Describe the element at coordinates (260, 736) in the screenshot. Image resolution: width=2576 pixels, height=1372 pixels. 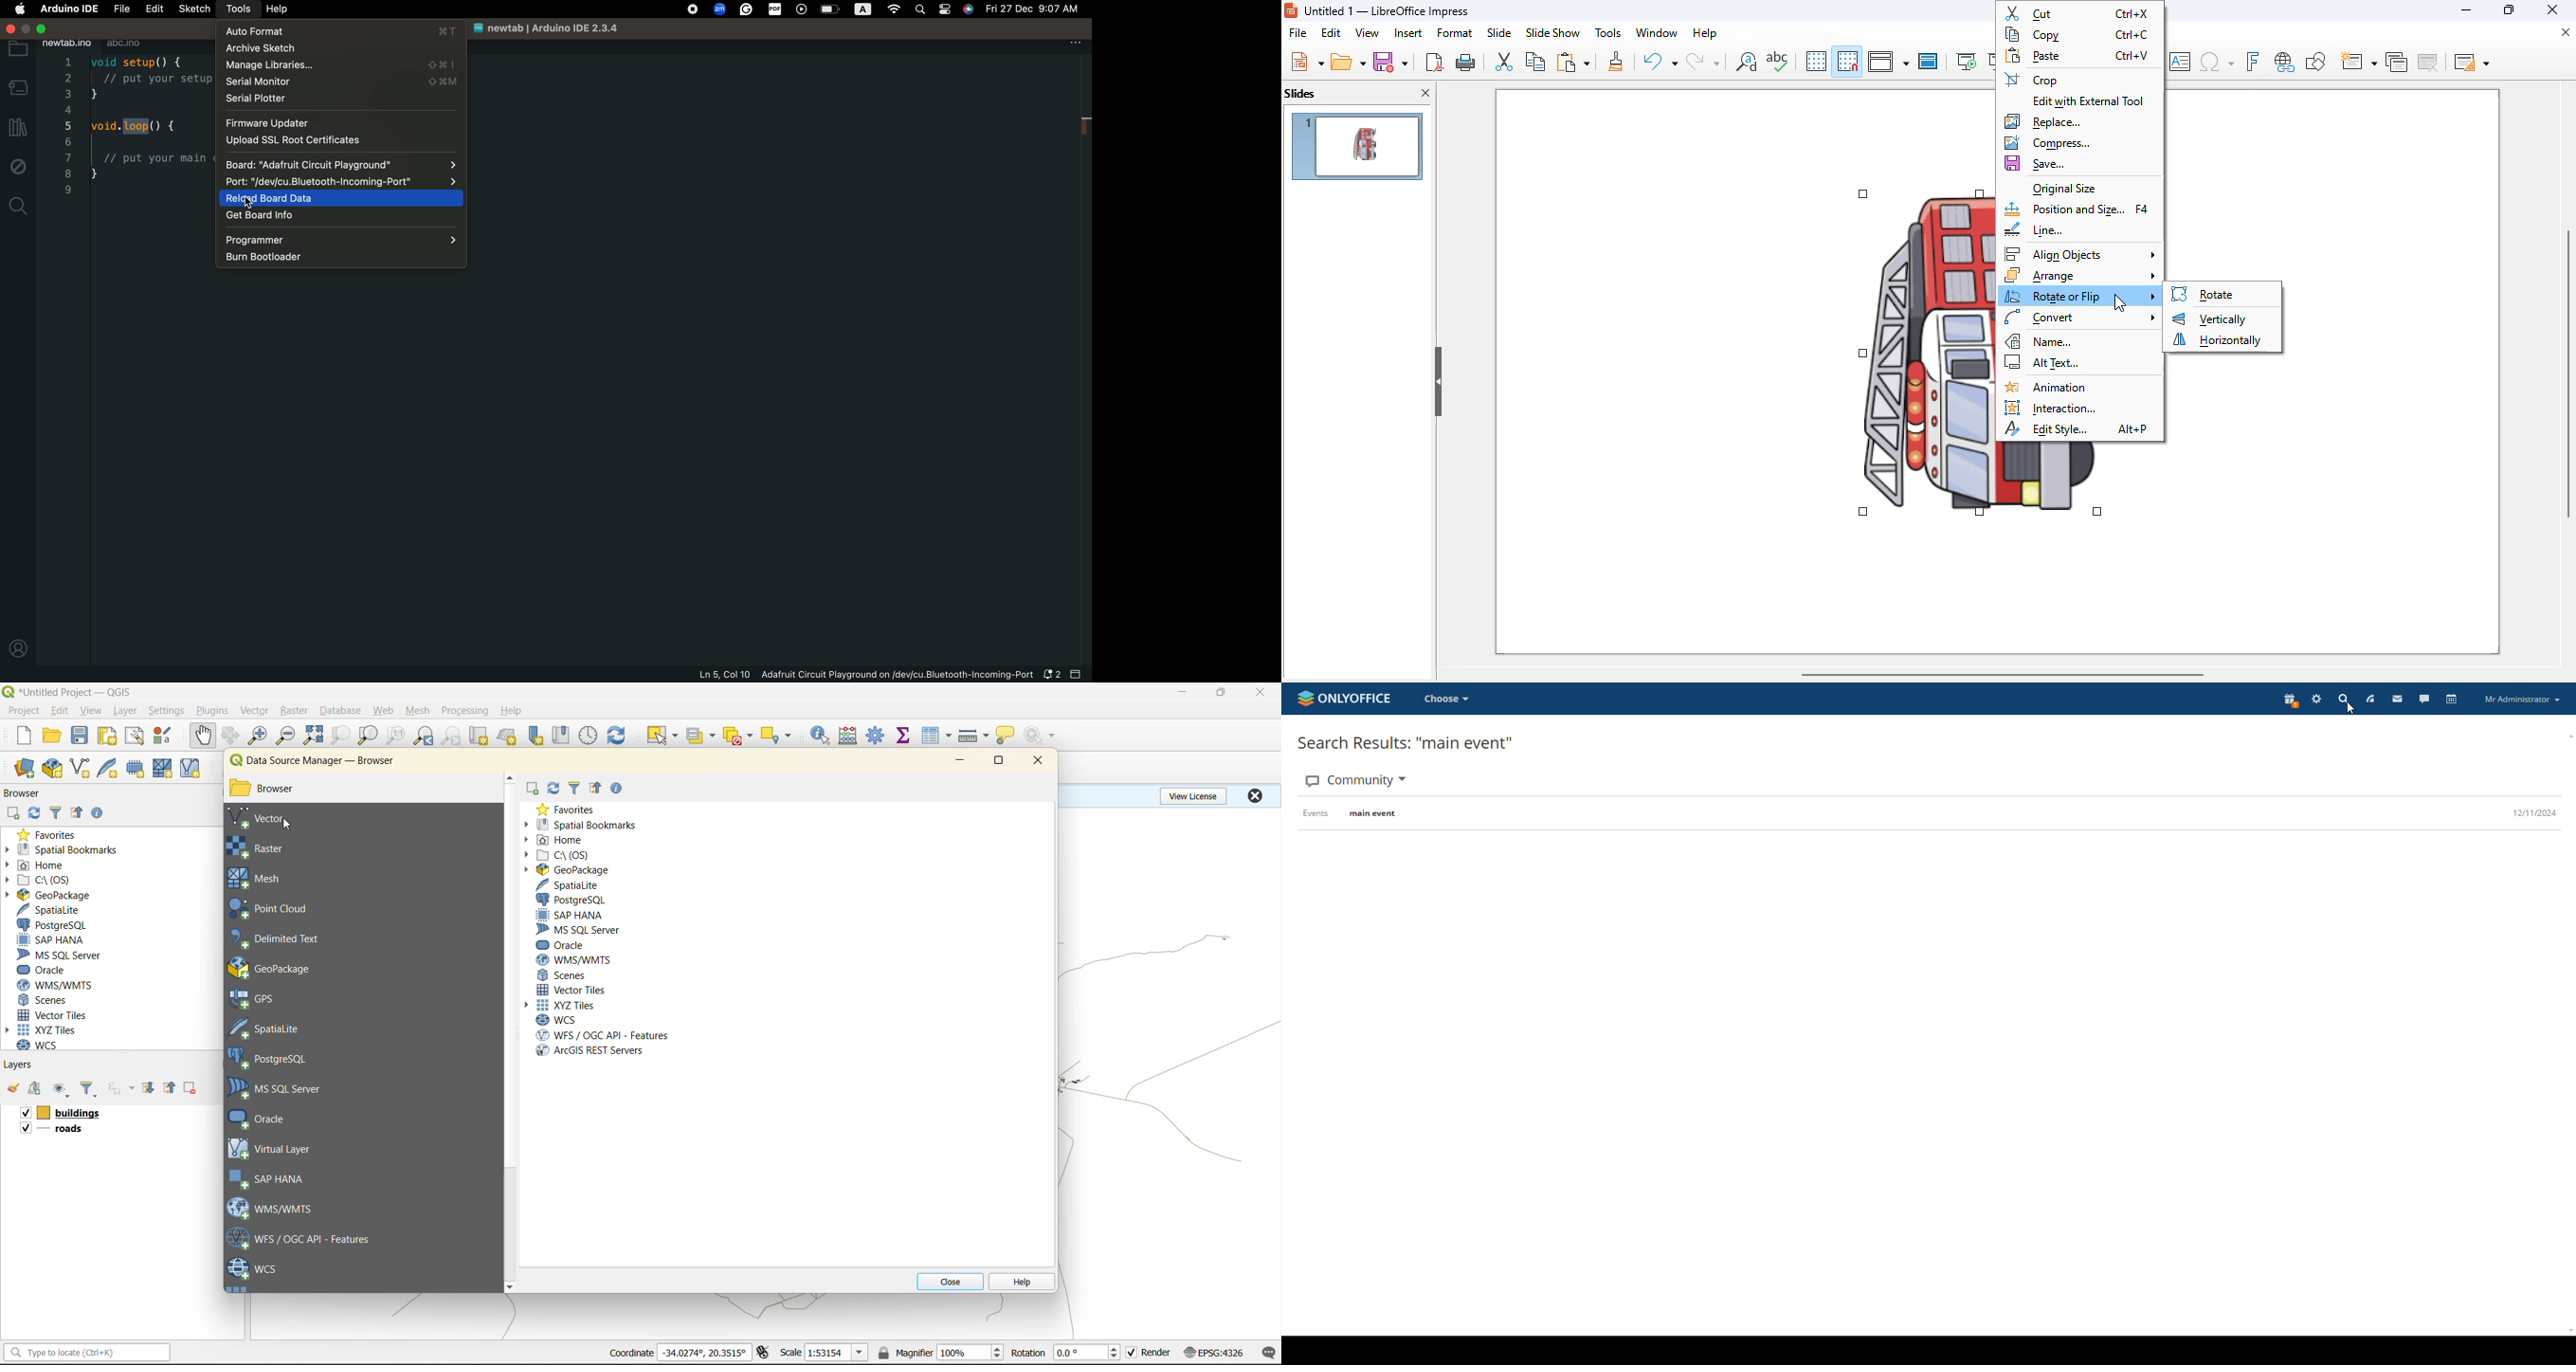
I see `zoom in` at that location.